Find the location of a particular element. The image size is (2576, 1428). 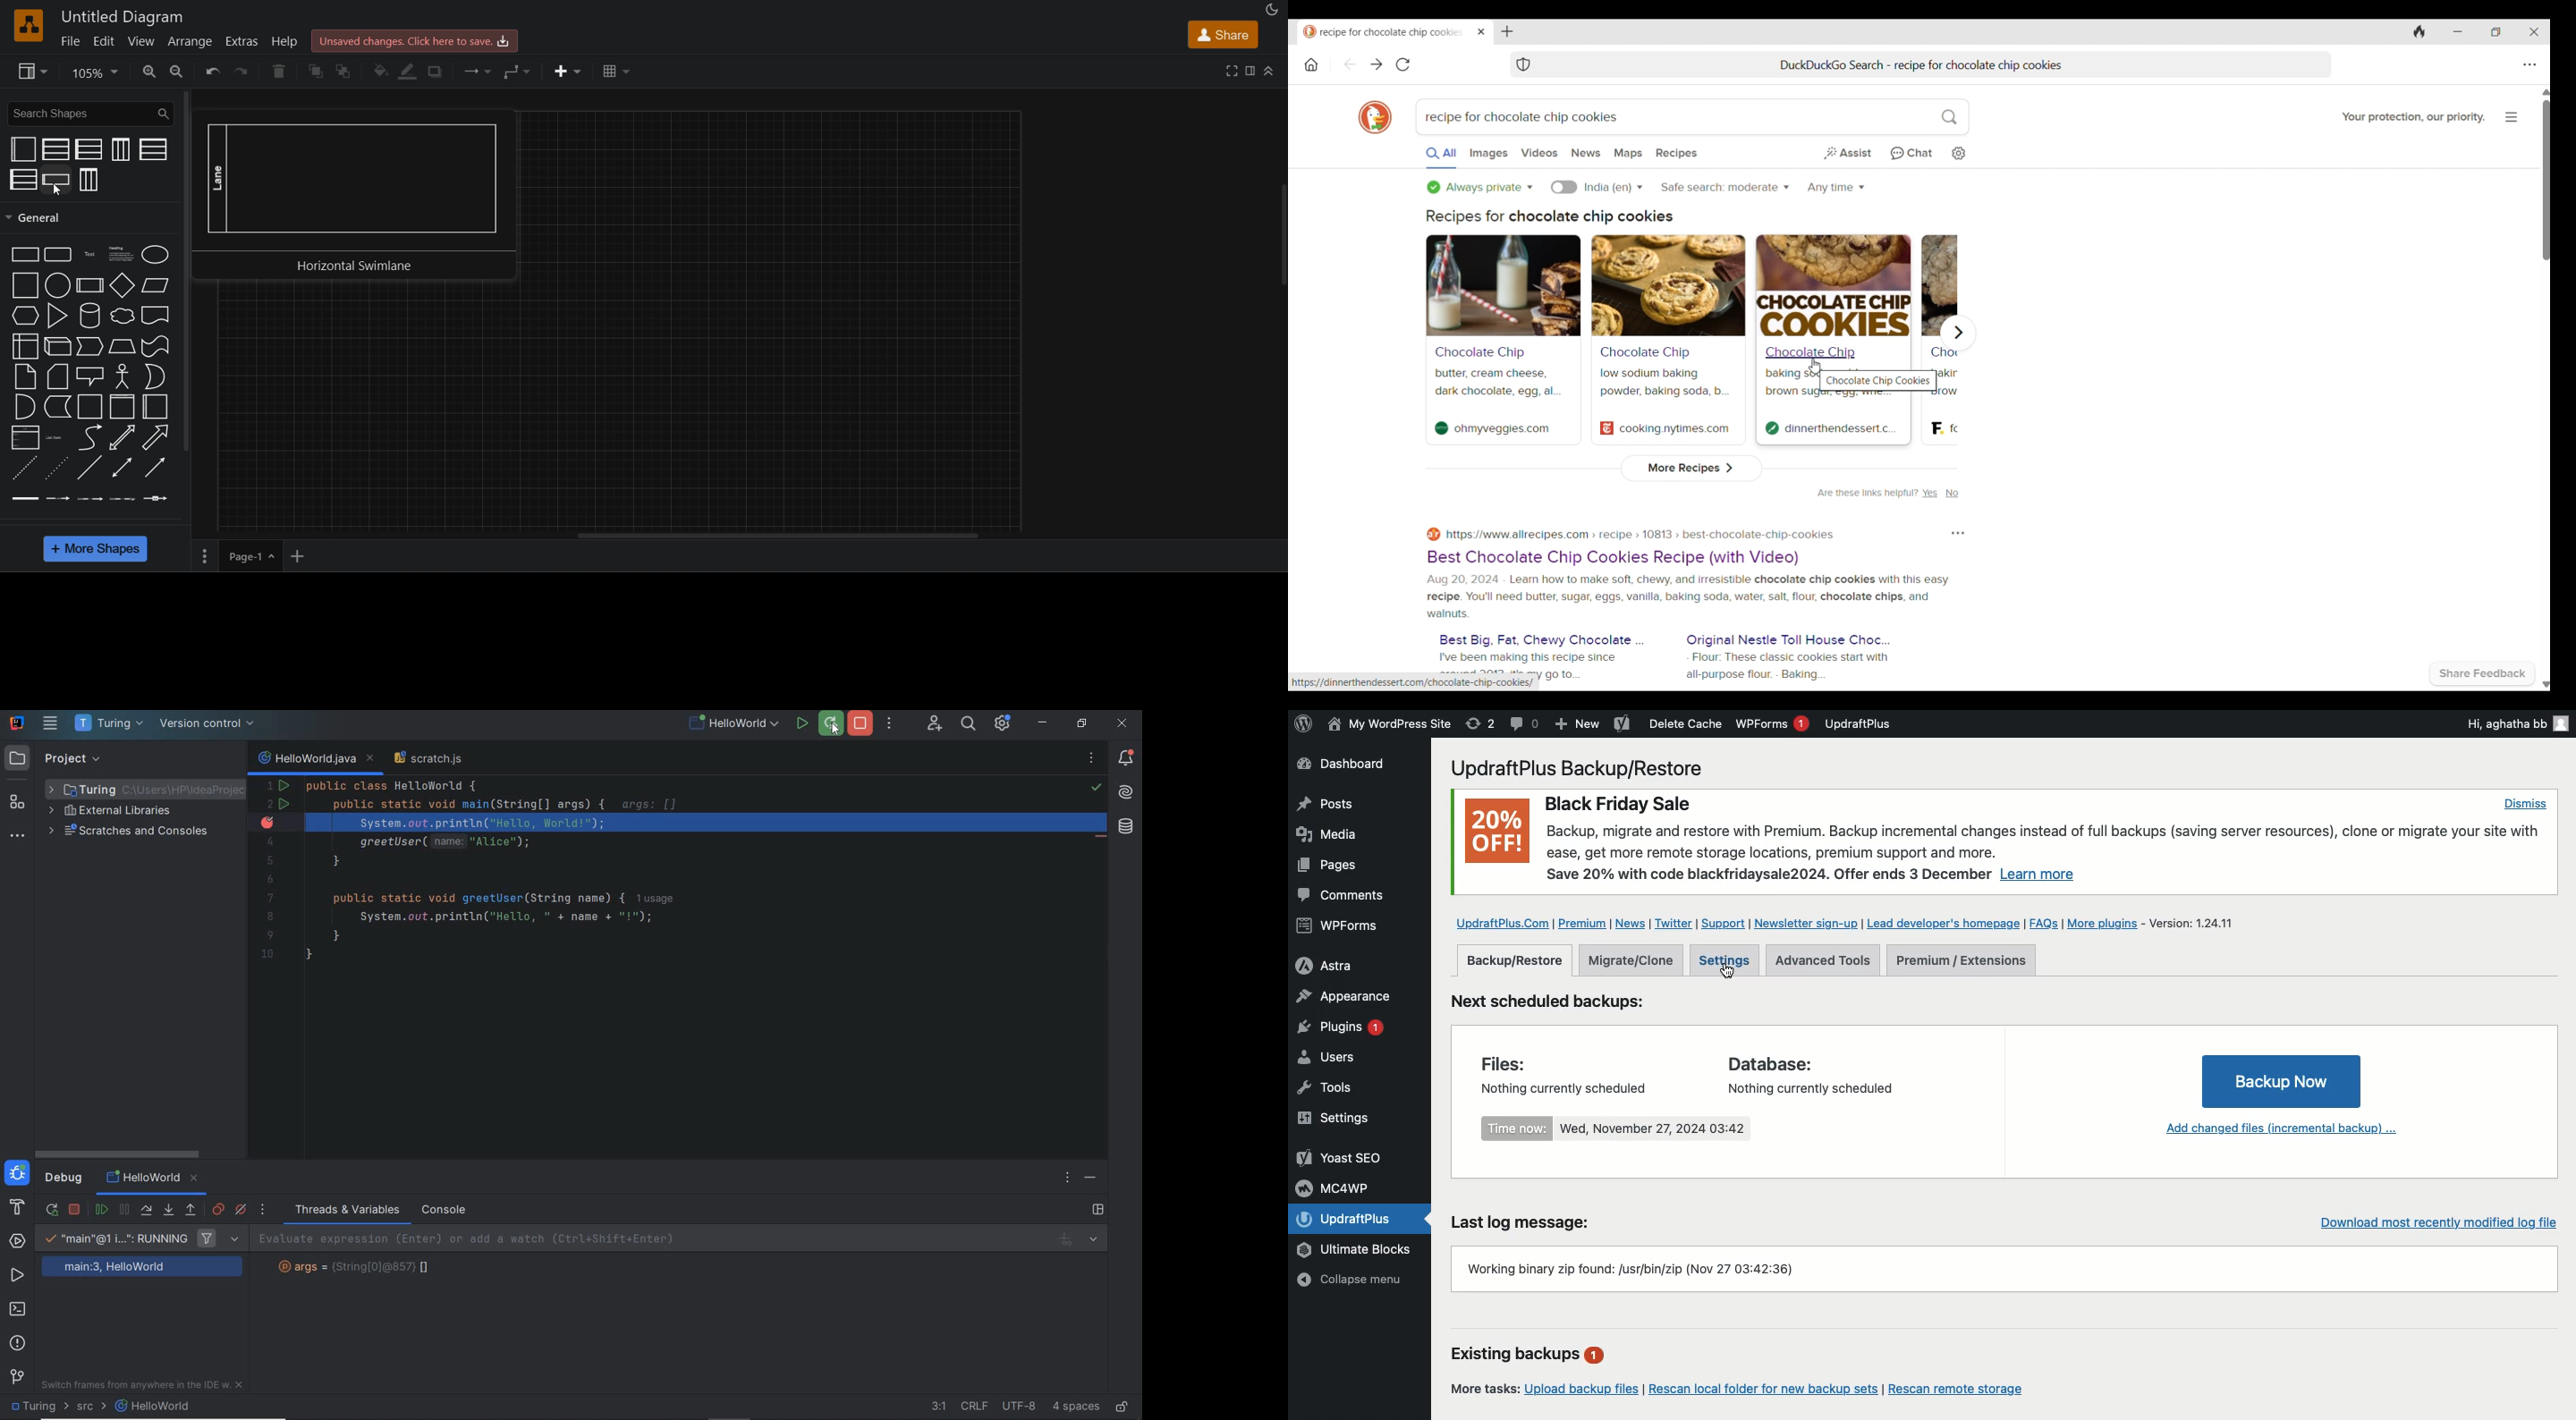

recipe for chocolate chip cookies is located at coordinates (1525, 117).